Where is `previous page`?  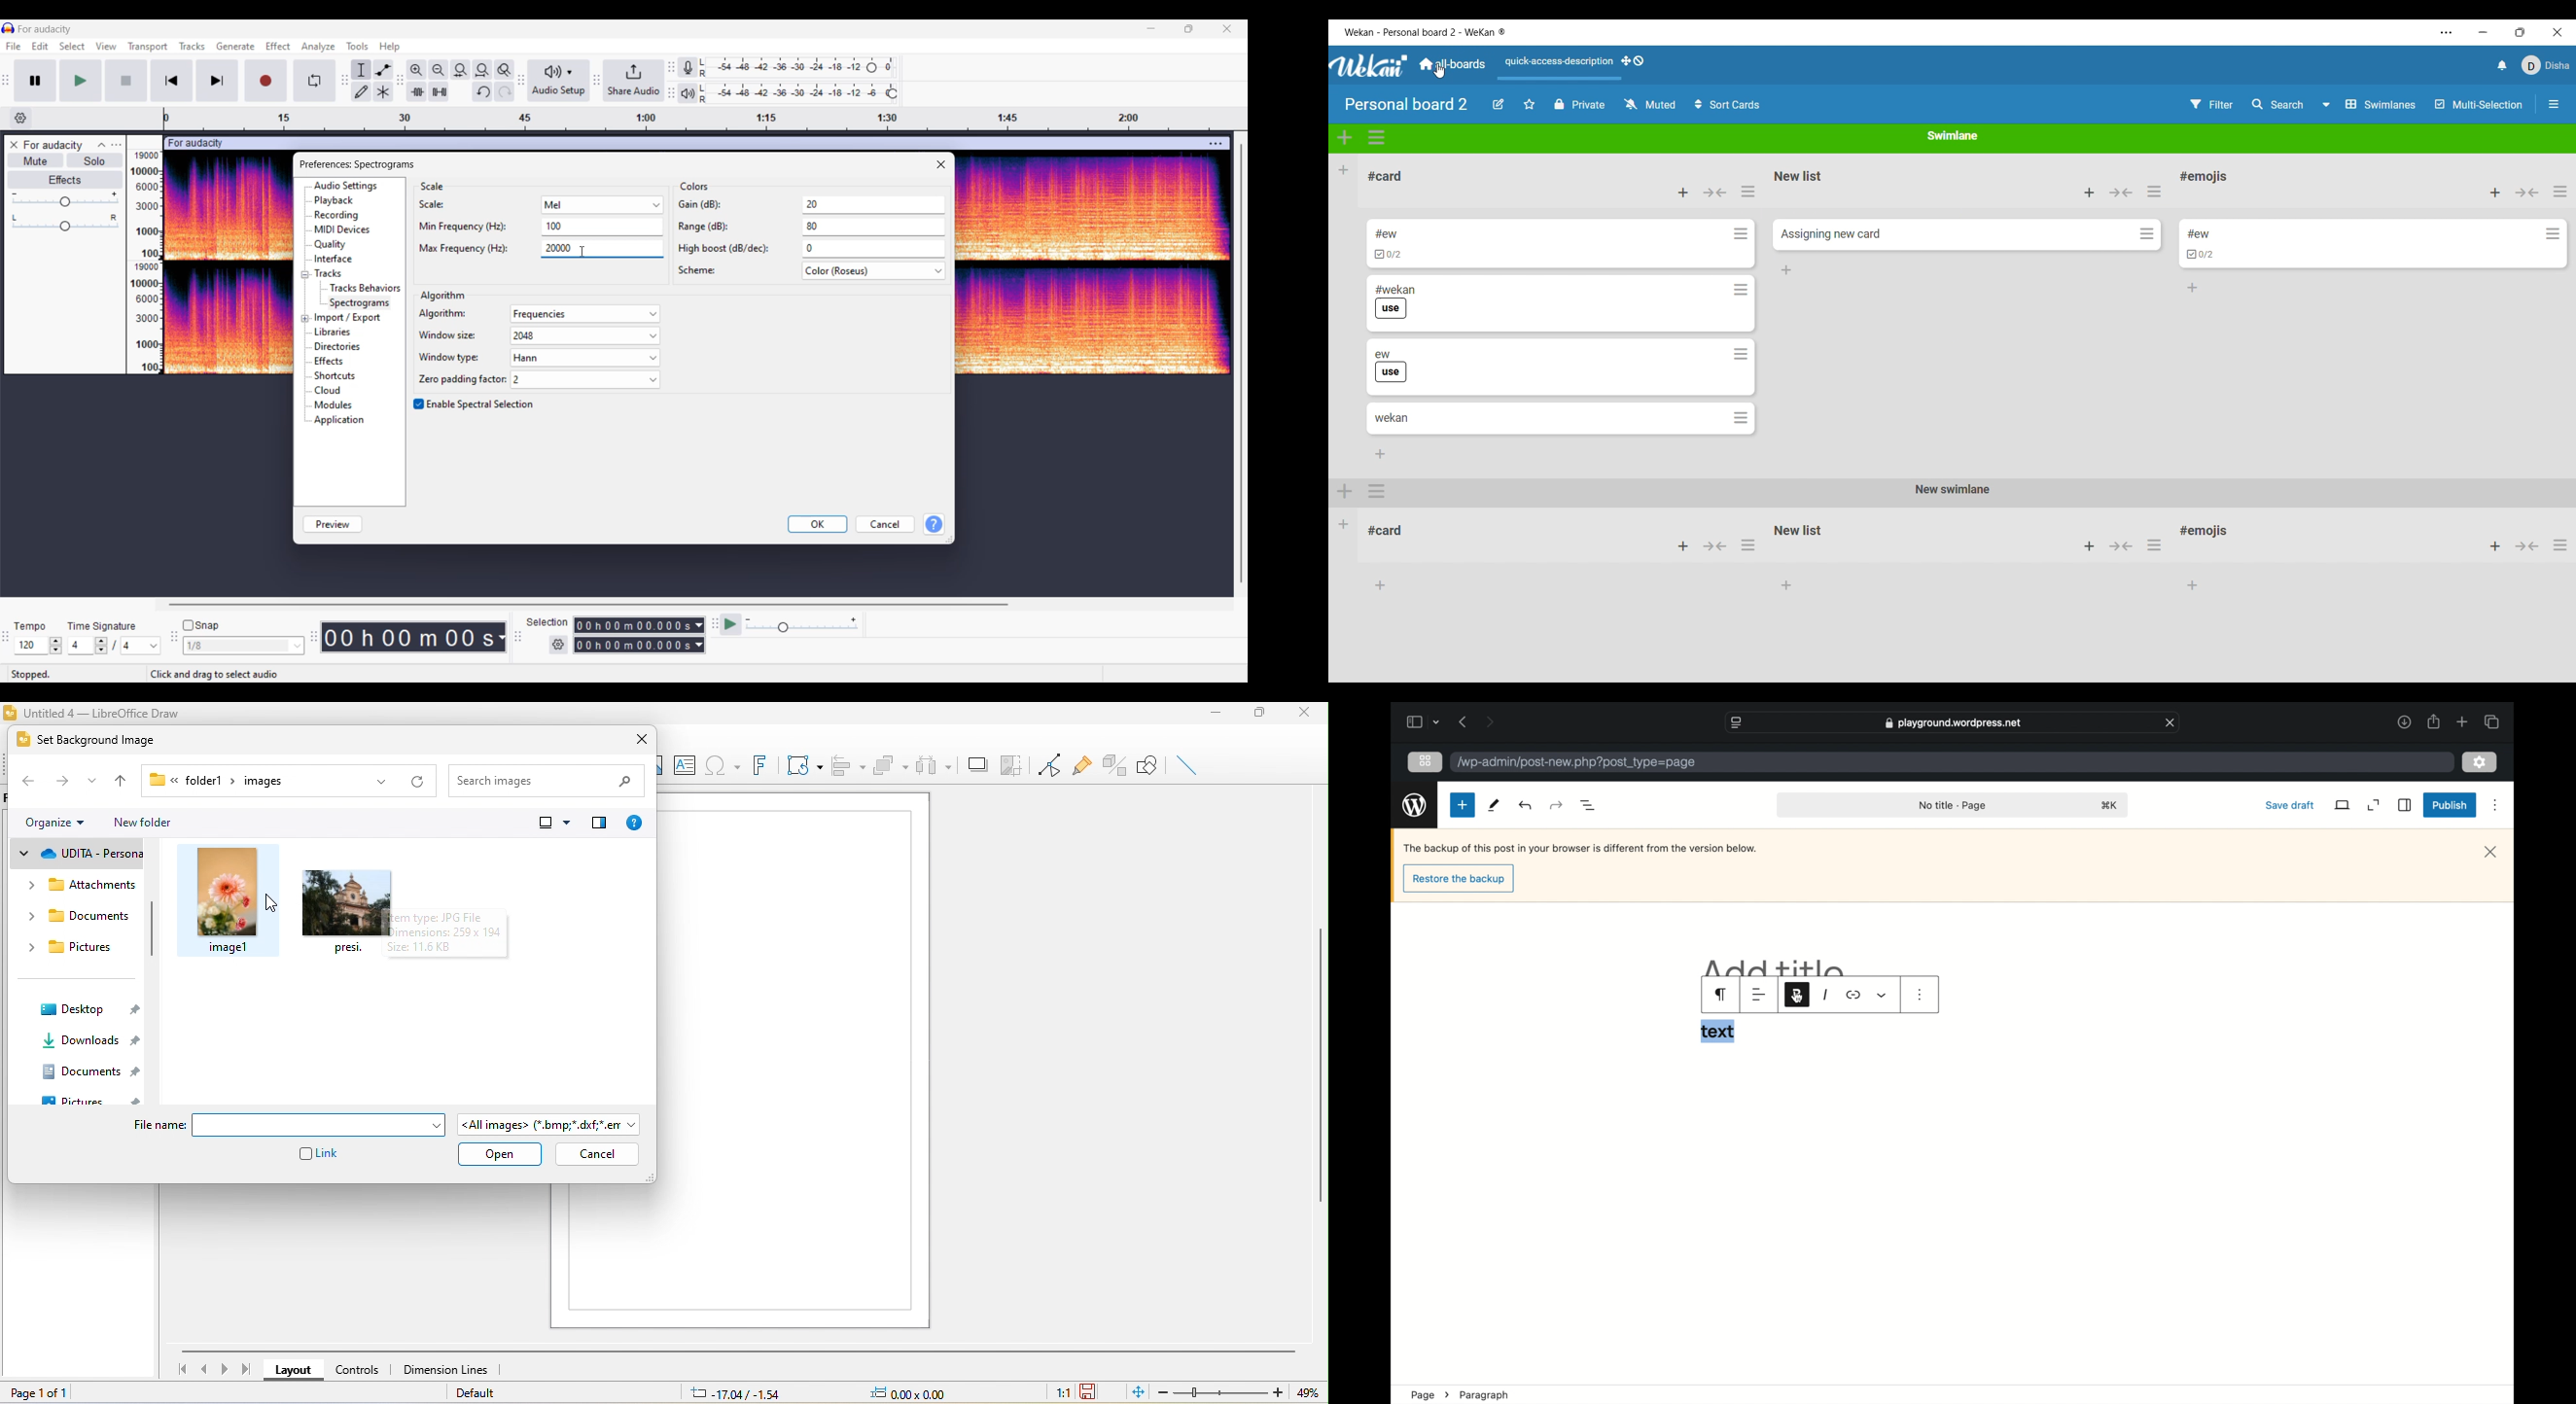 previous page is located at coordinates (200, 1369).